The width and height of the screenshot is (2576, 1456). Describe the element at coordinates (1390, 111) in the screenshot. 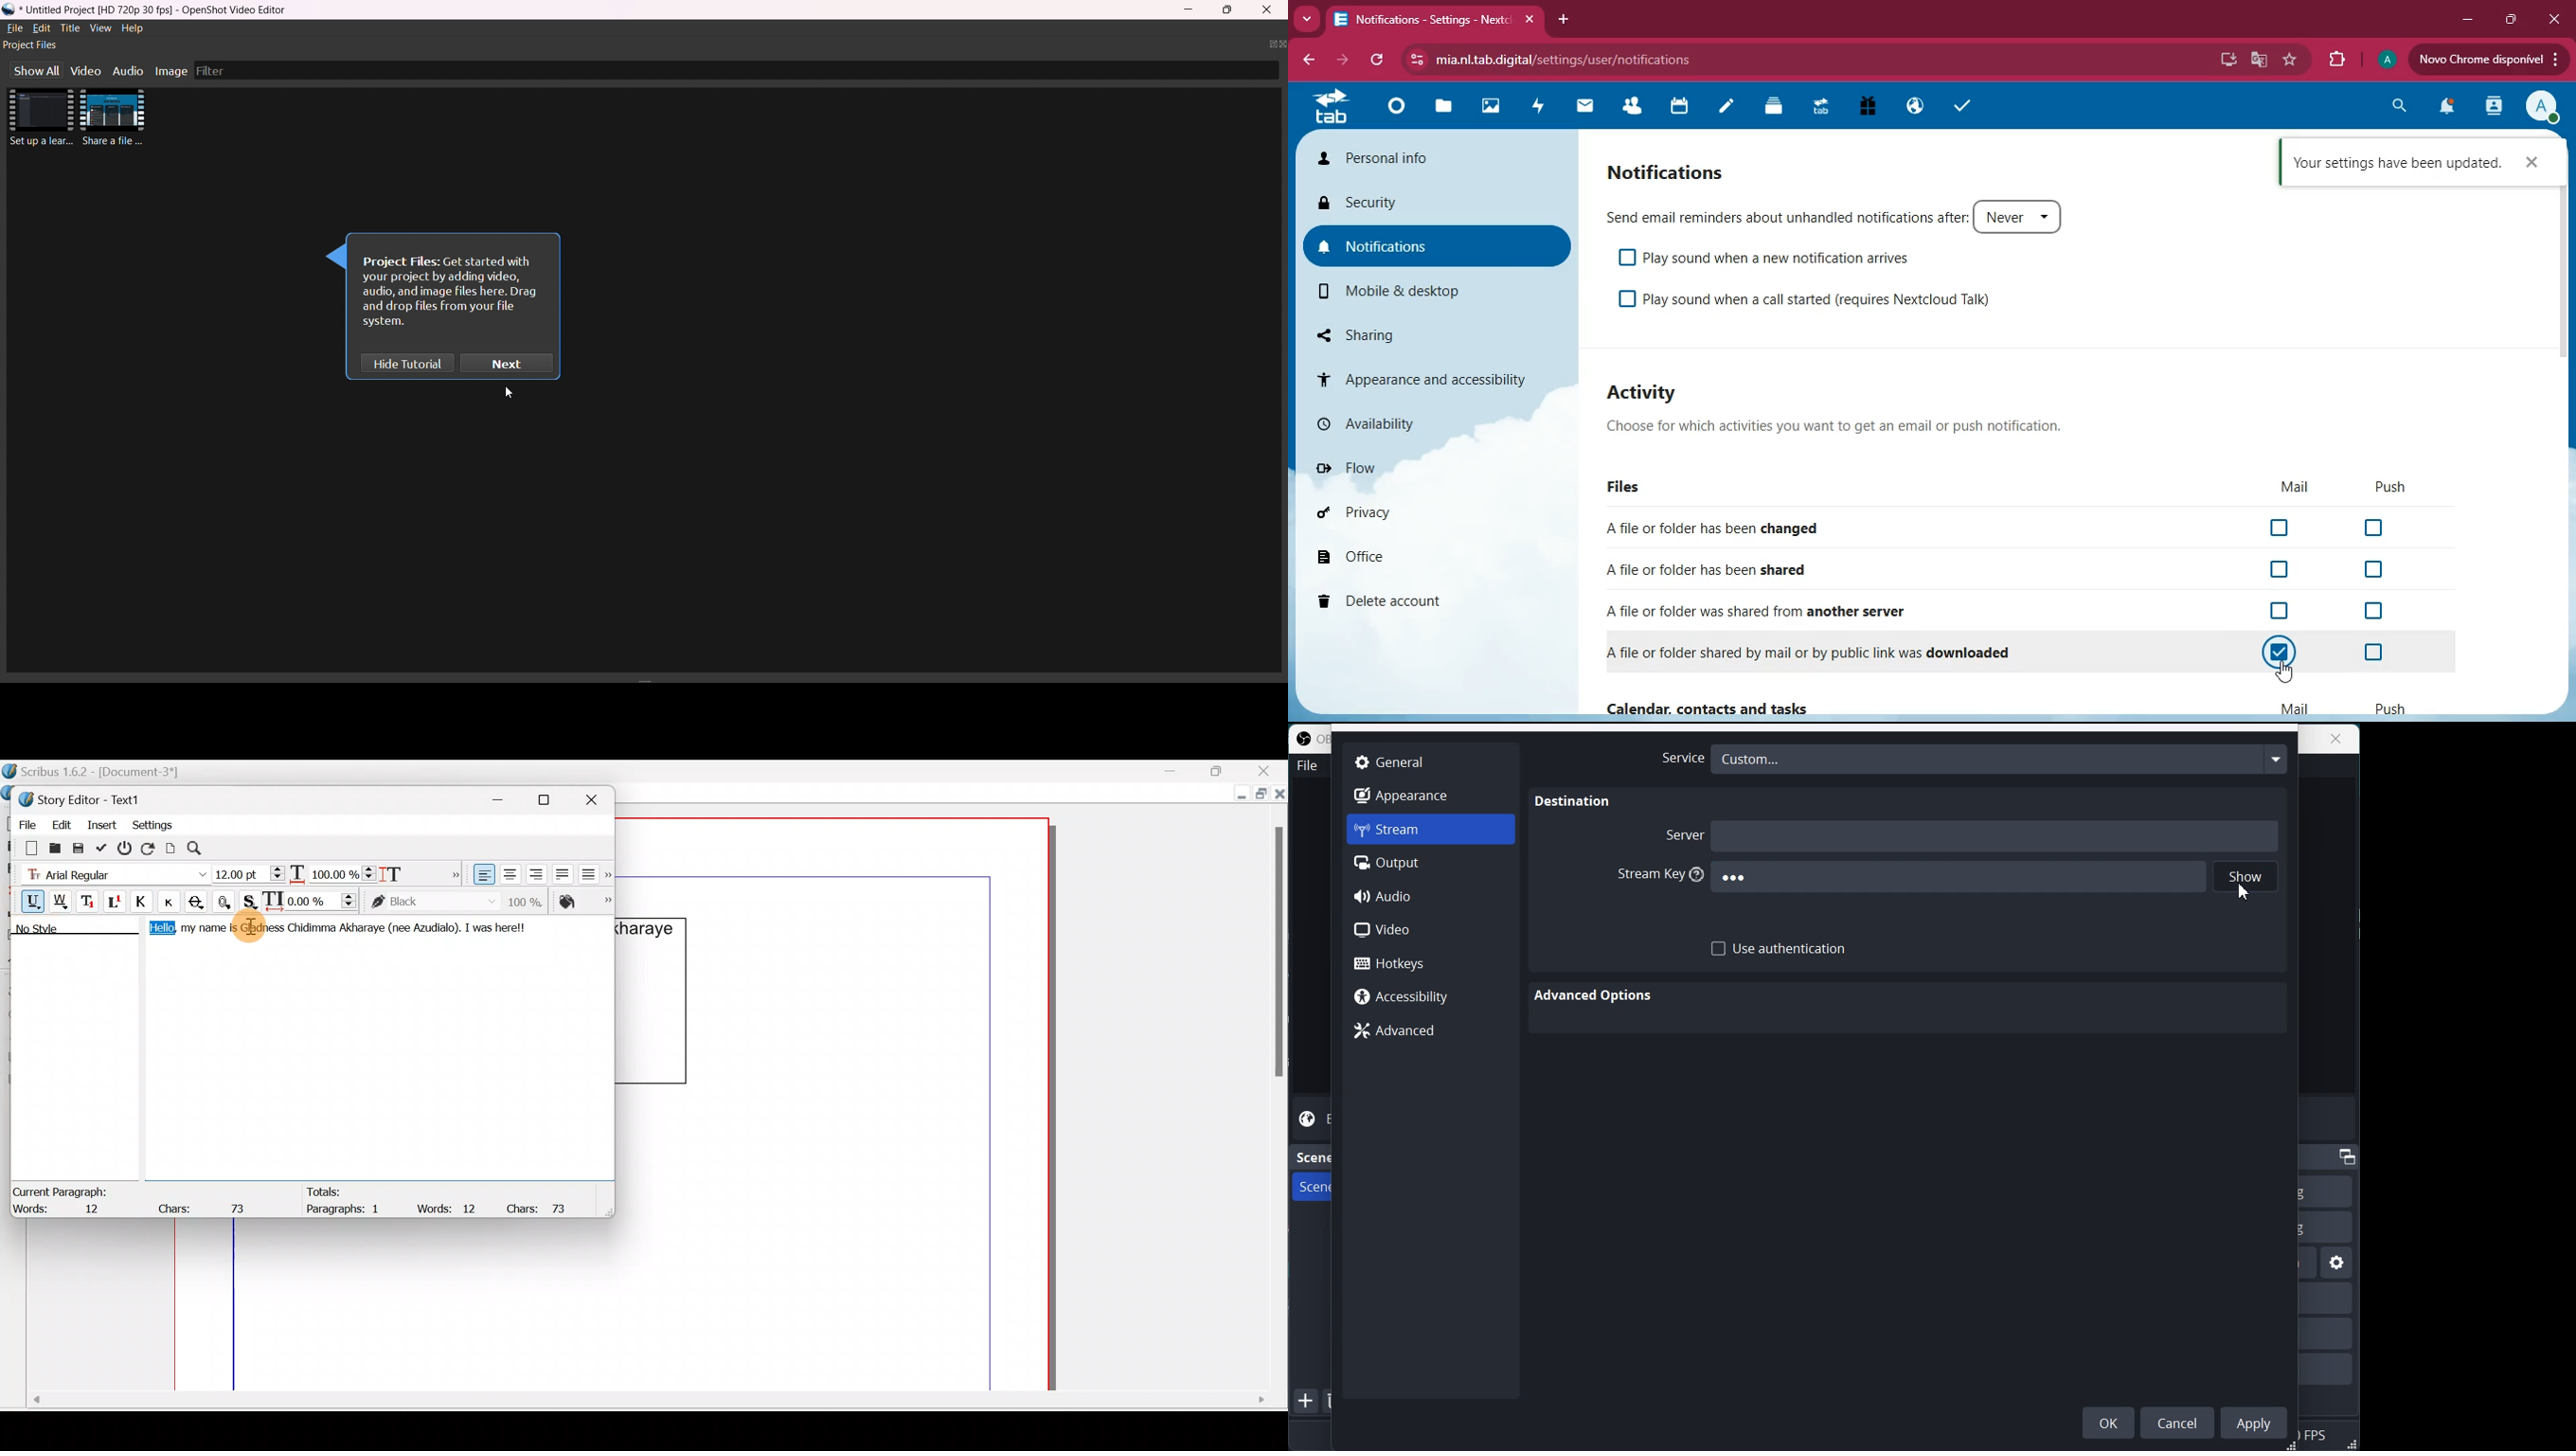

I see `home` at that location.